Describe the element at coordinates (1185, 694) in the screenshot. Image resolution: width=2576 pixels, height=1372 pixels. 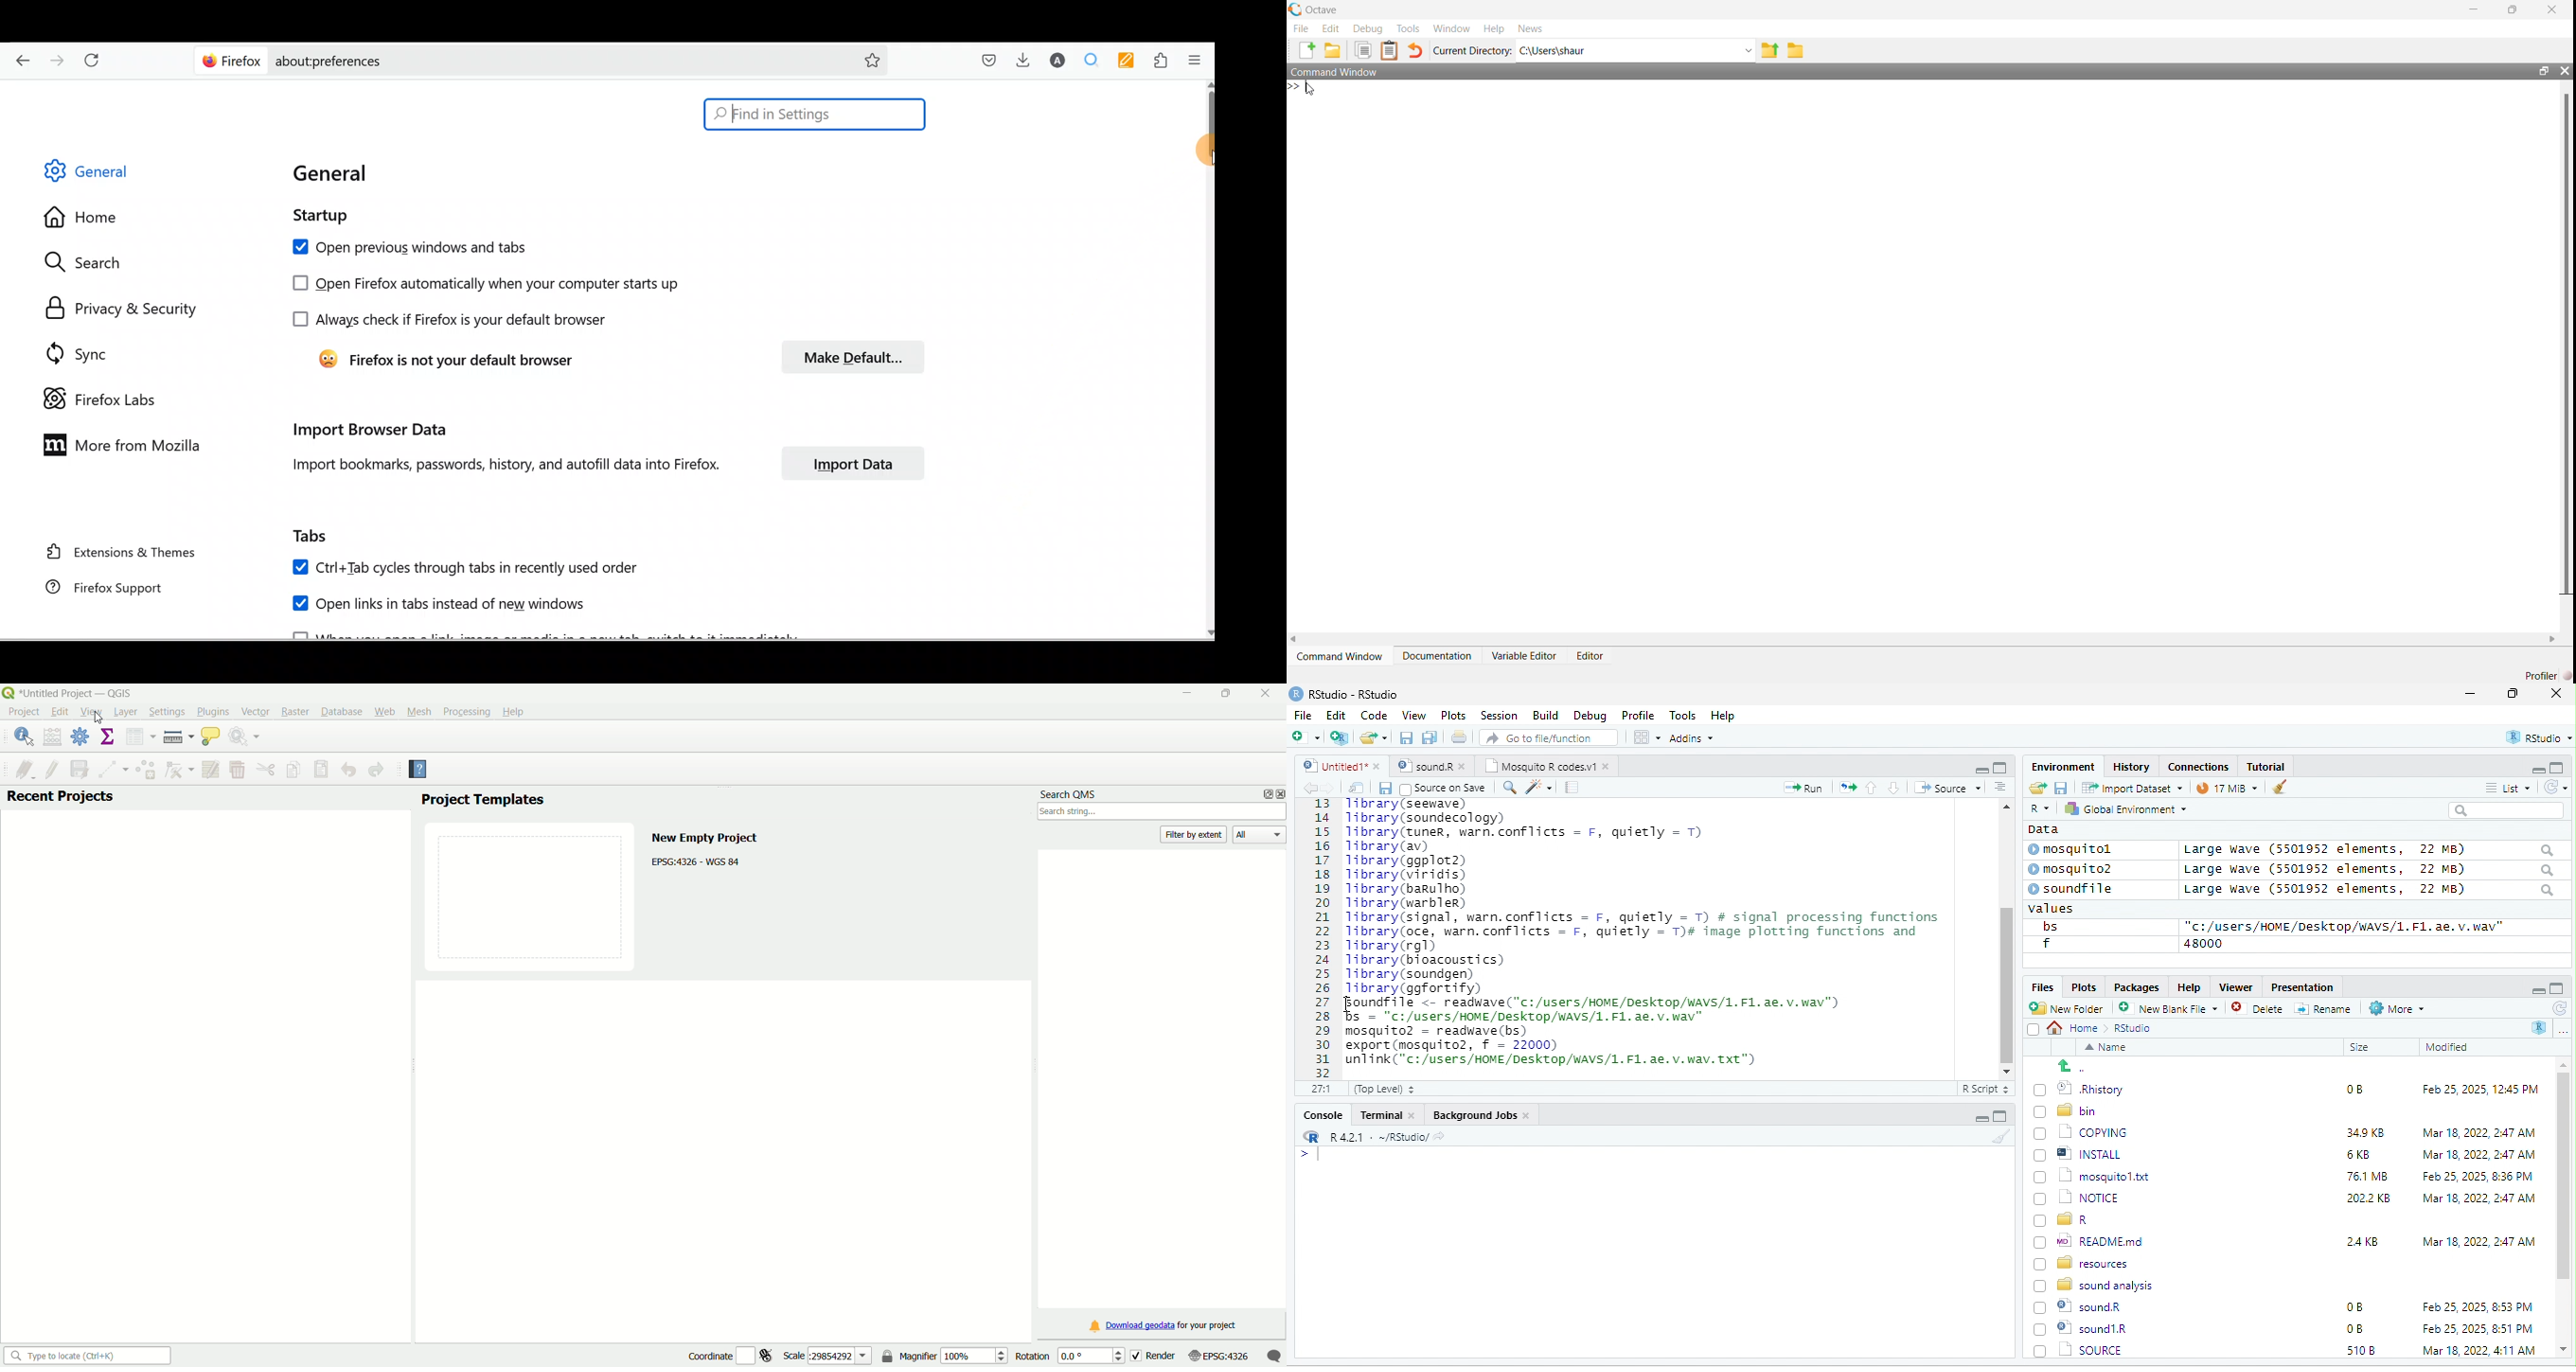
I see `Minimize` at that location.